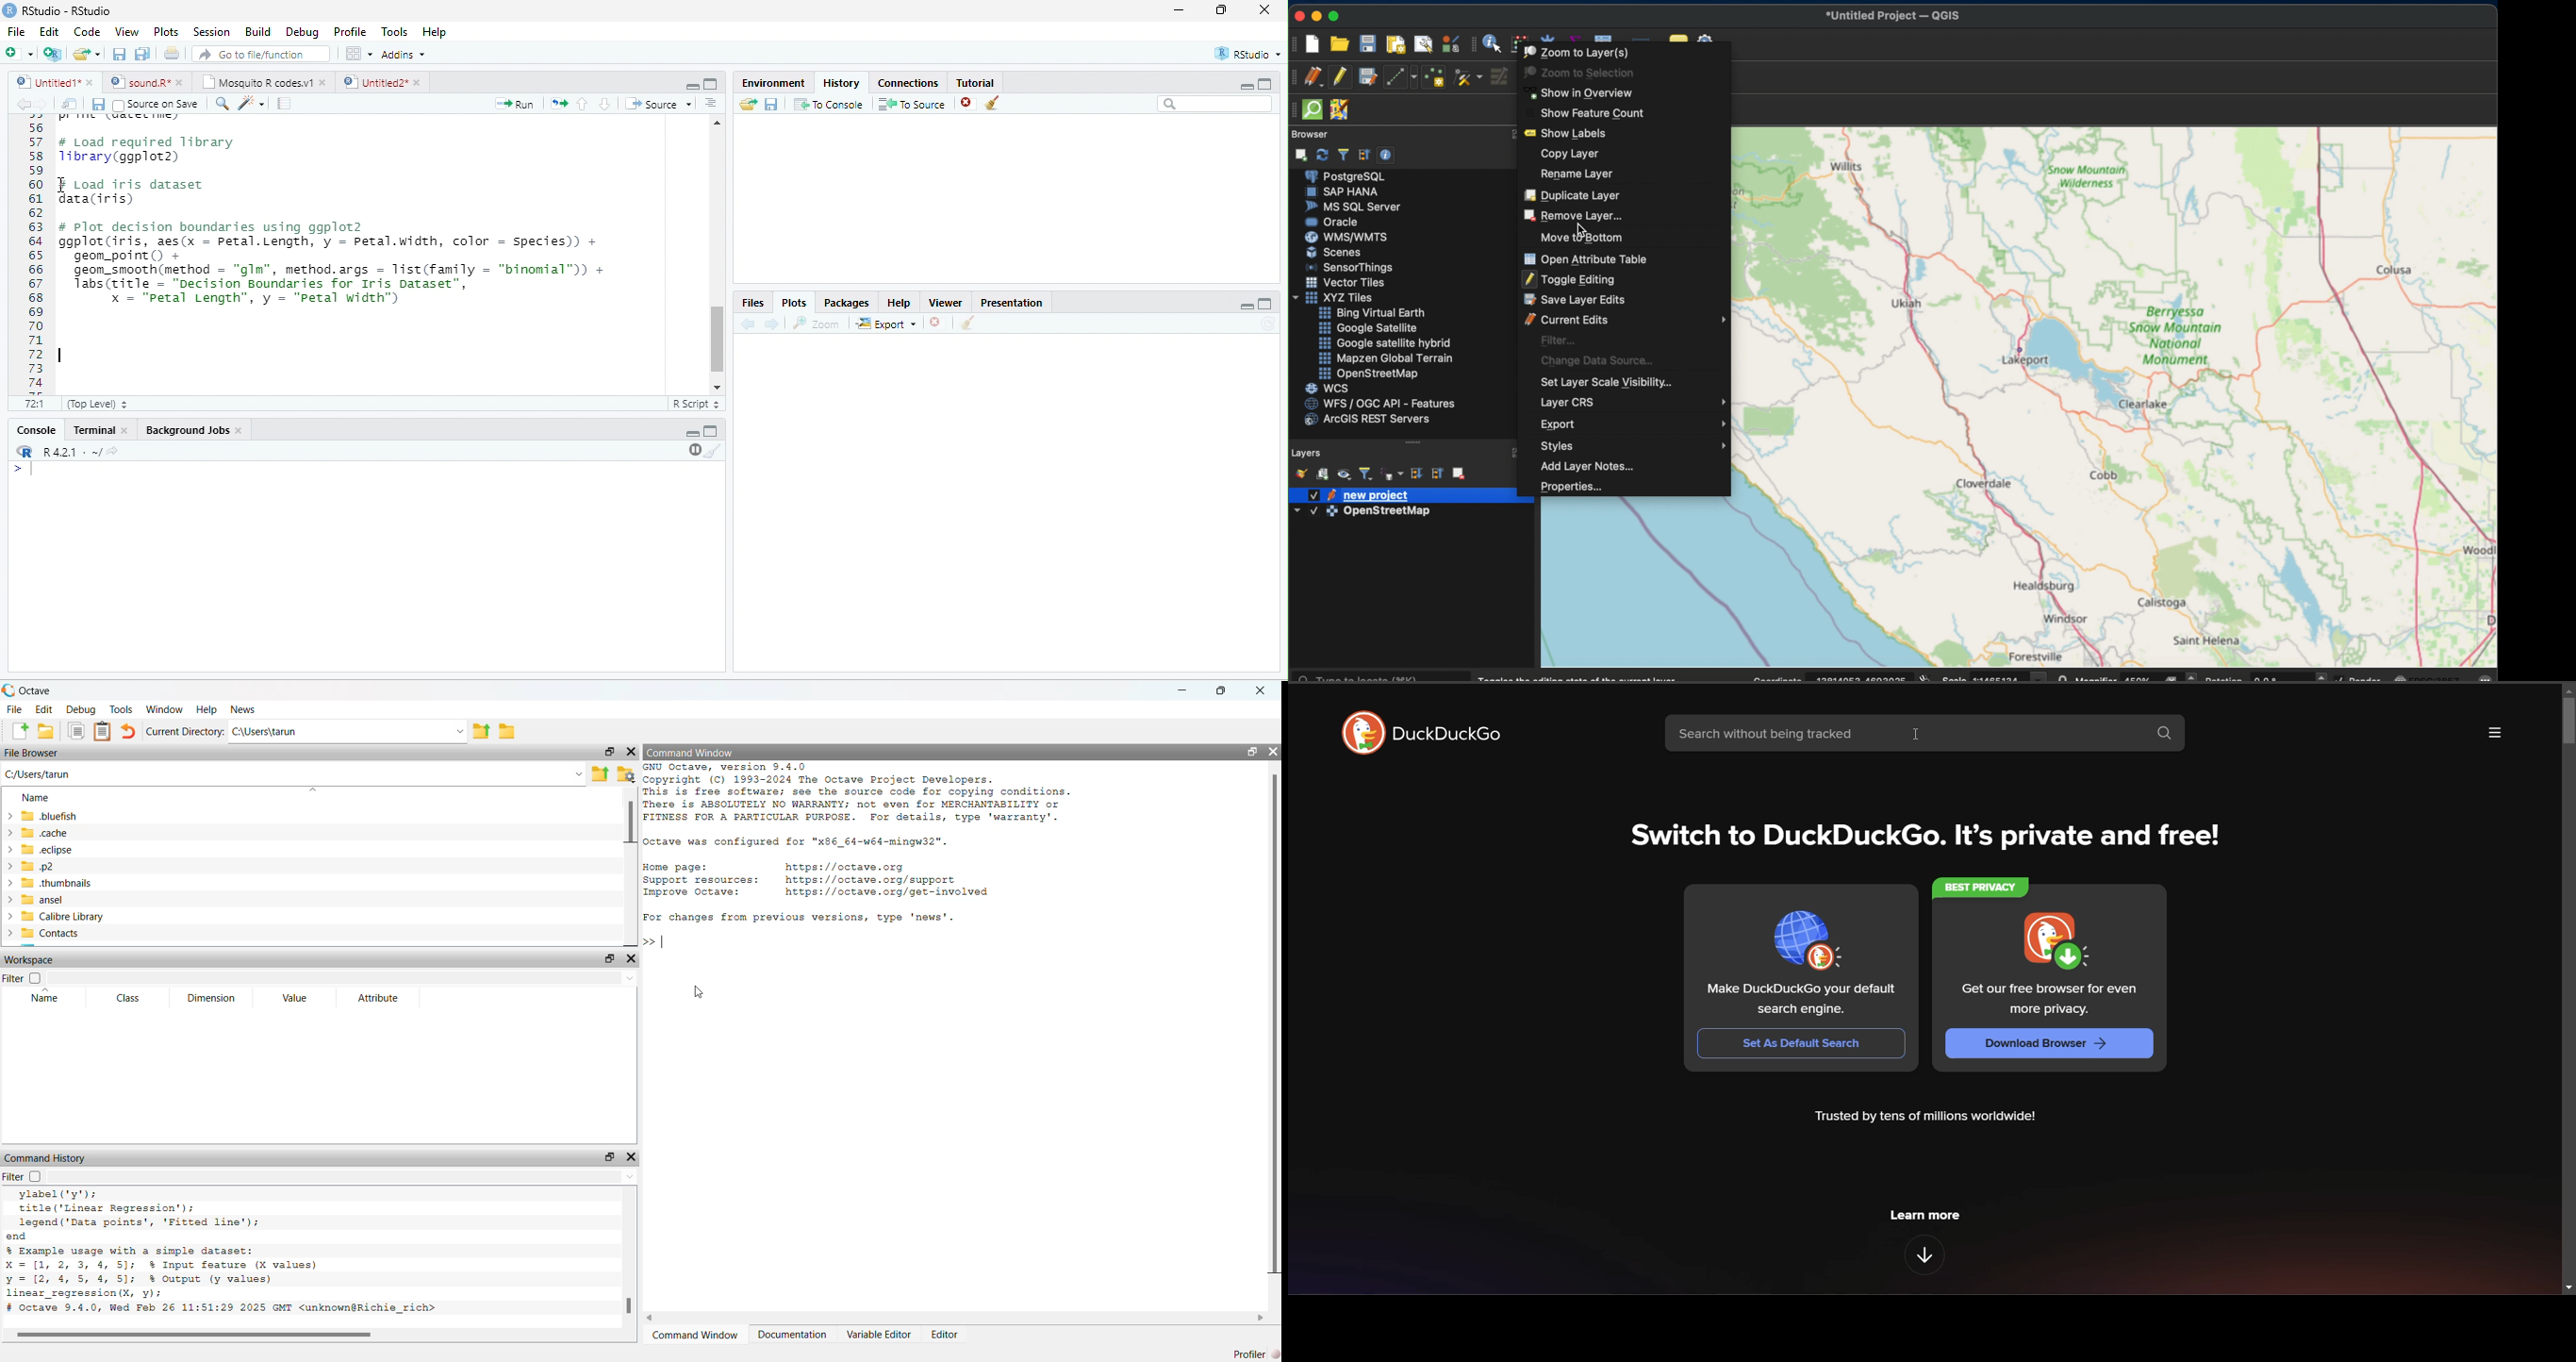  What do you see at coordinates (1247, 307) in the screenshot?
I see `Minimize` at bounding box center [1247, 307].